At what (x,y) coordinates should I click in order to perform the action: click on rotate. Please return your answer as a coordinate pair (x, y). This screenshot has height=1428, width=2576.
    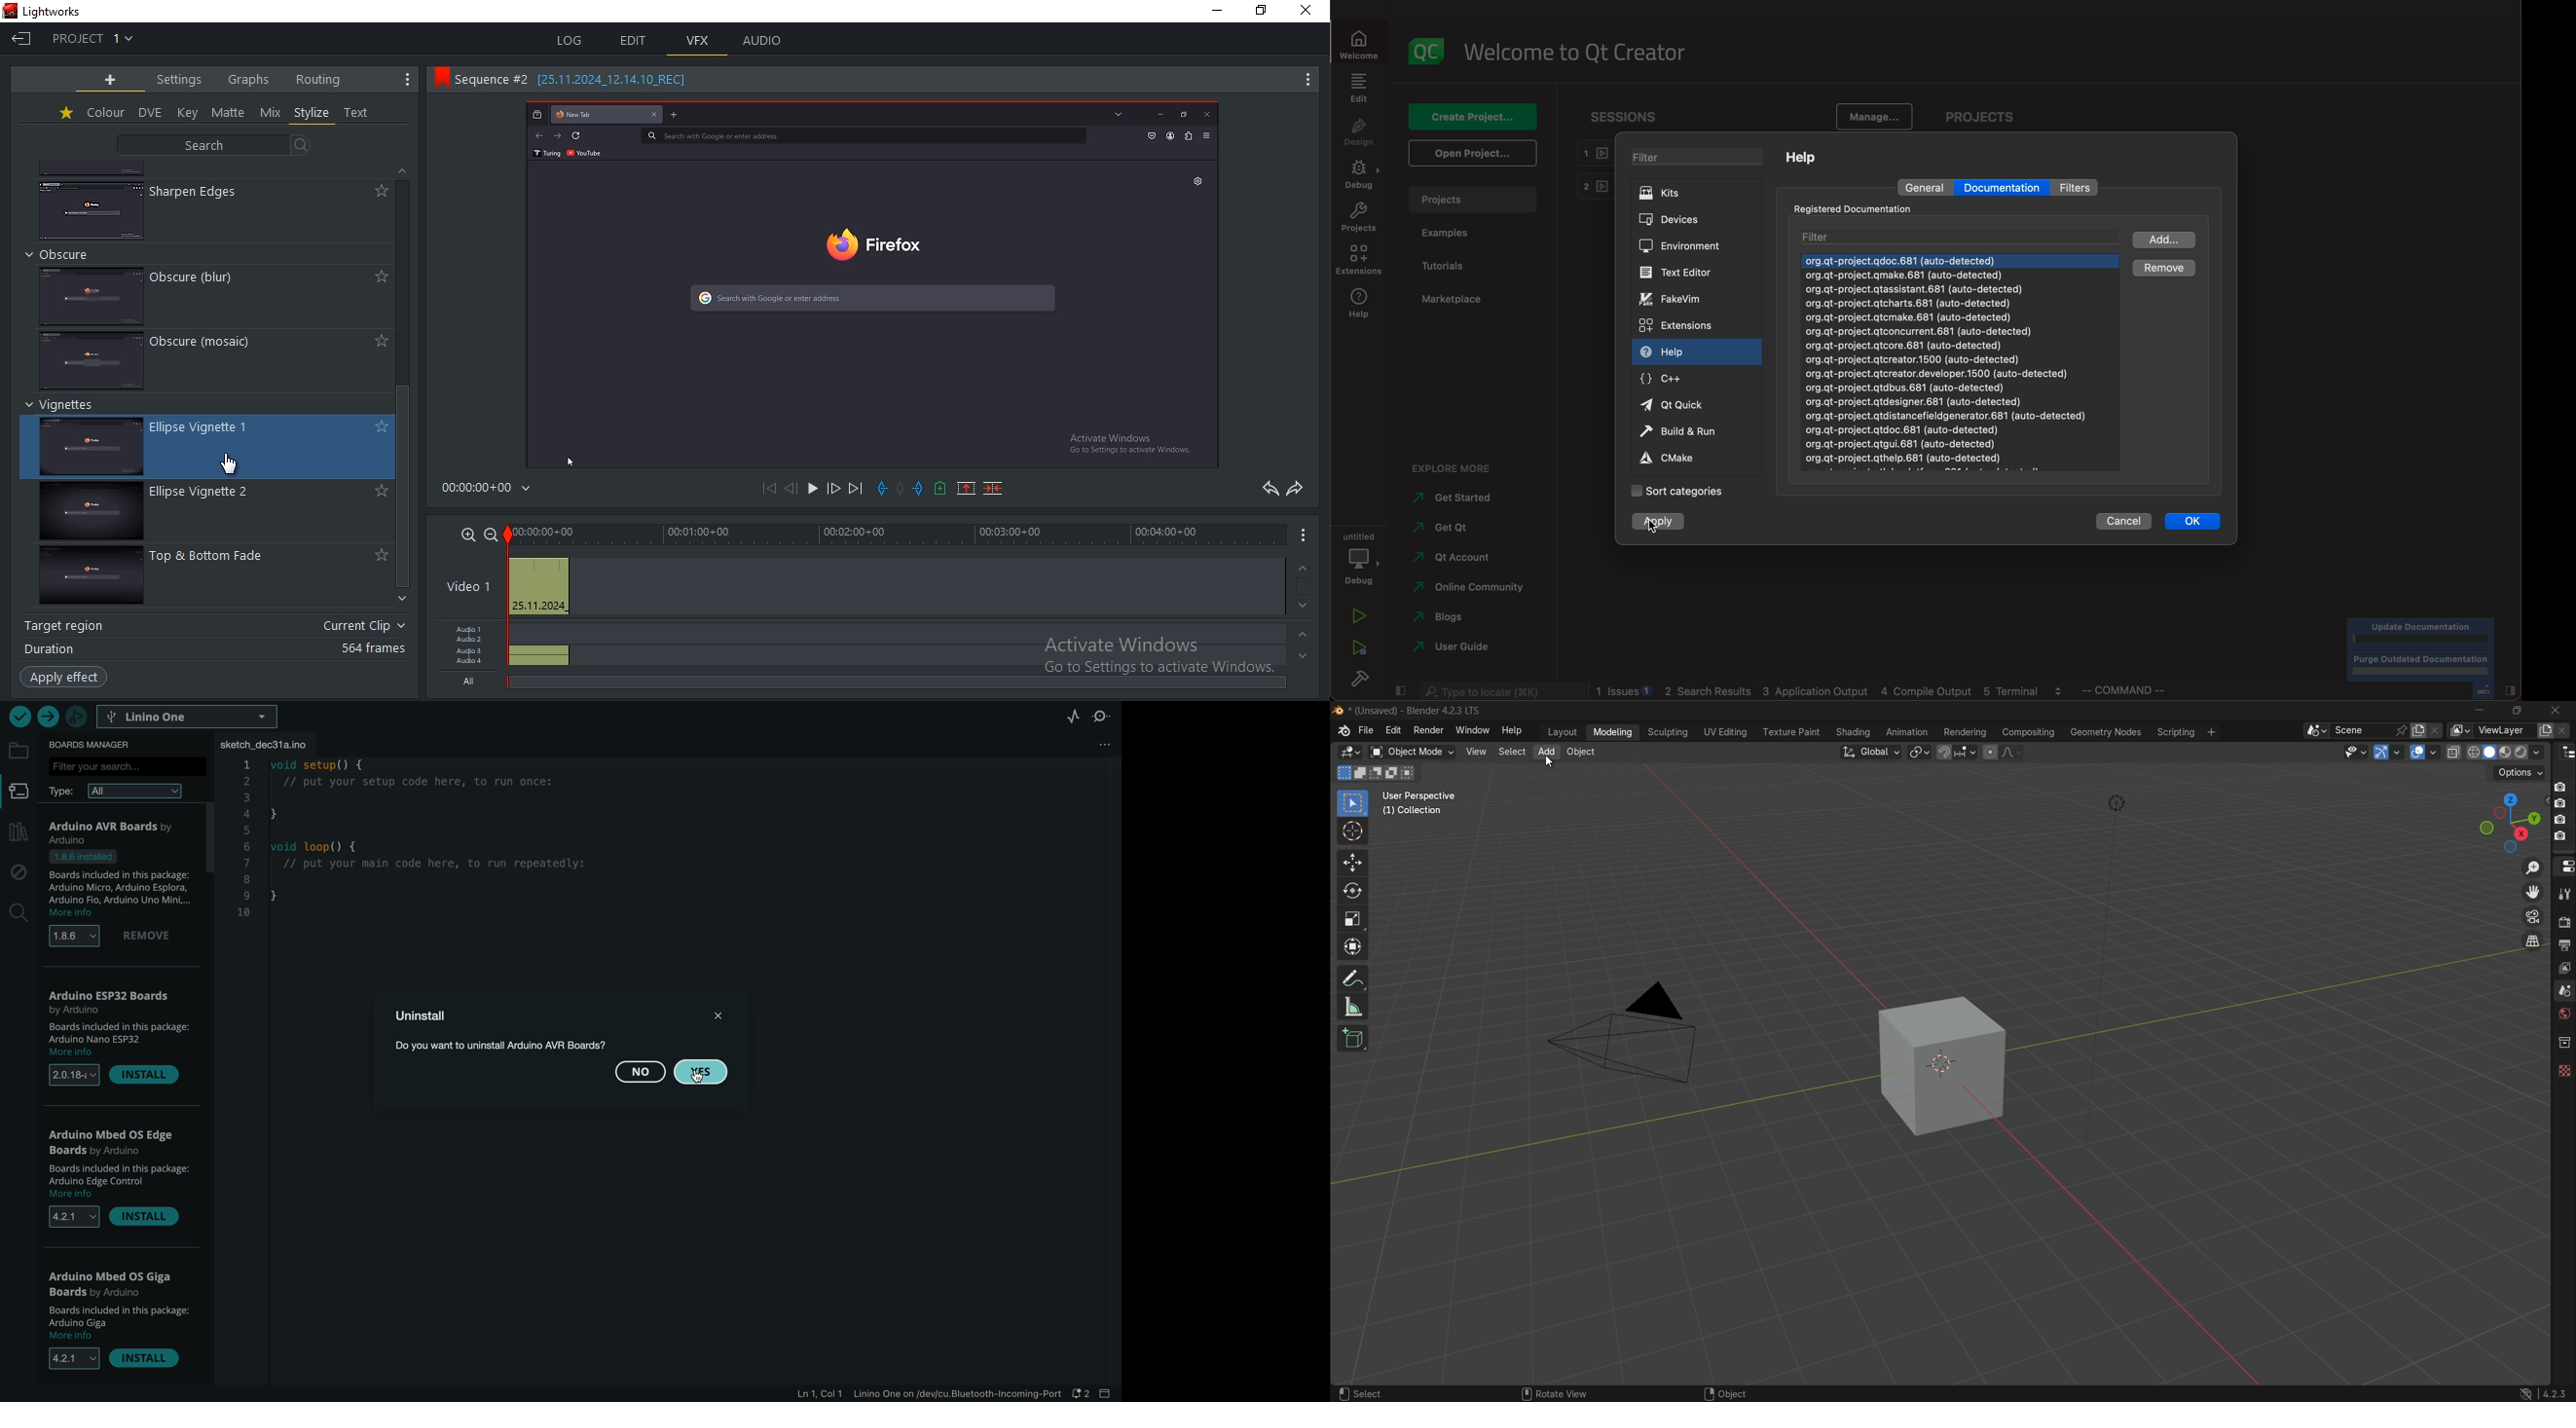
    Looking at the image, I should click on (1355, 894).